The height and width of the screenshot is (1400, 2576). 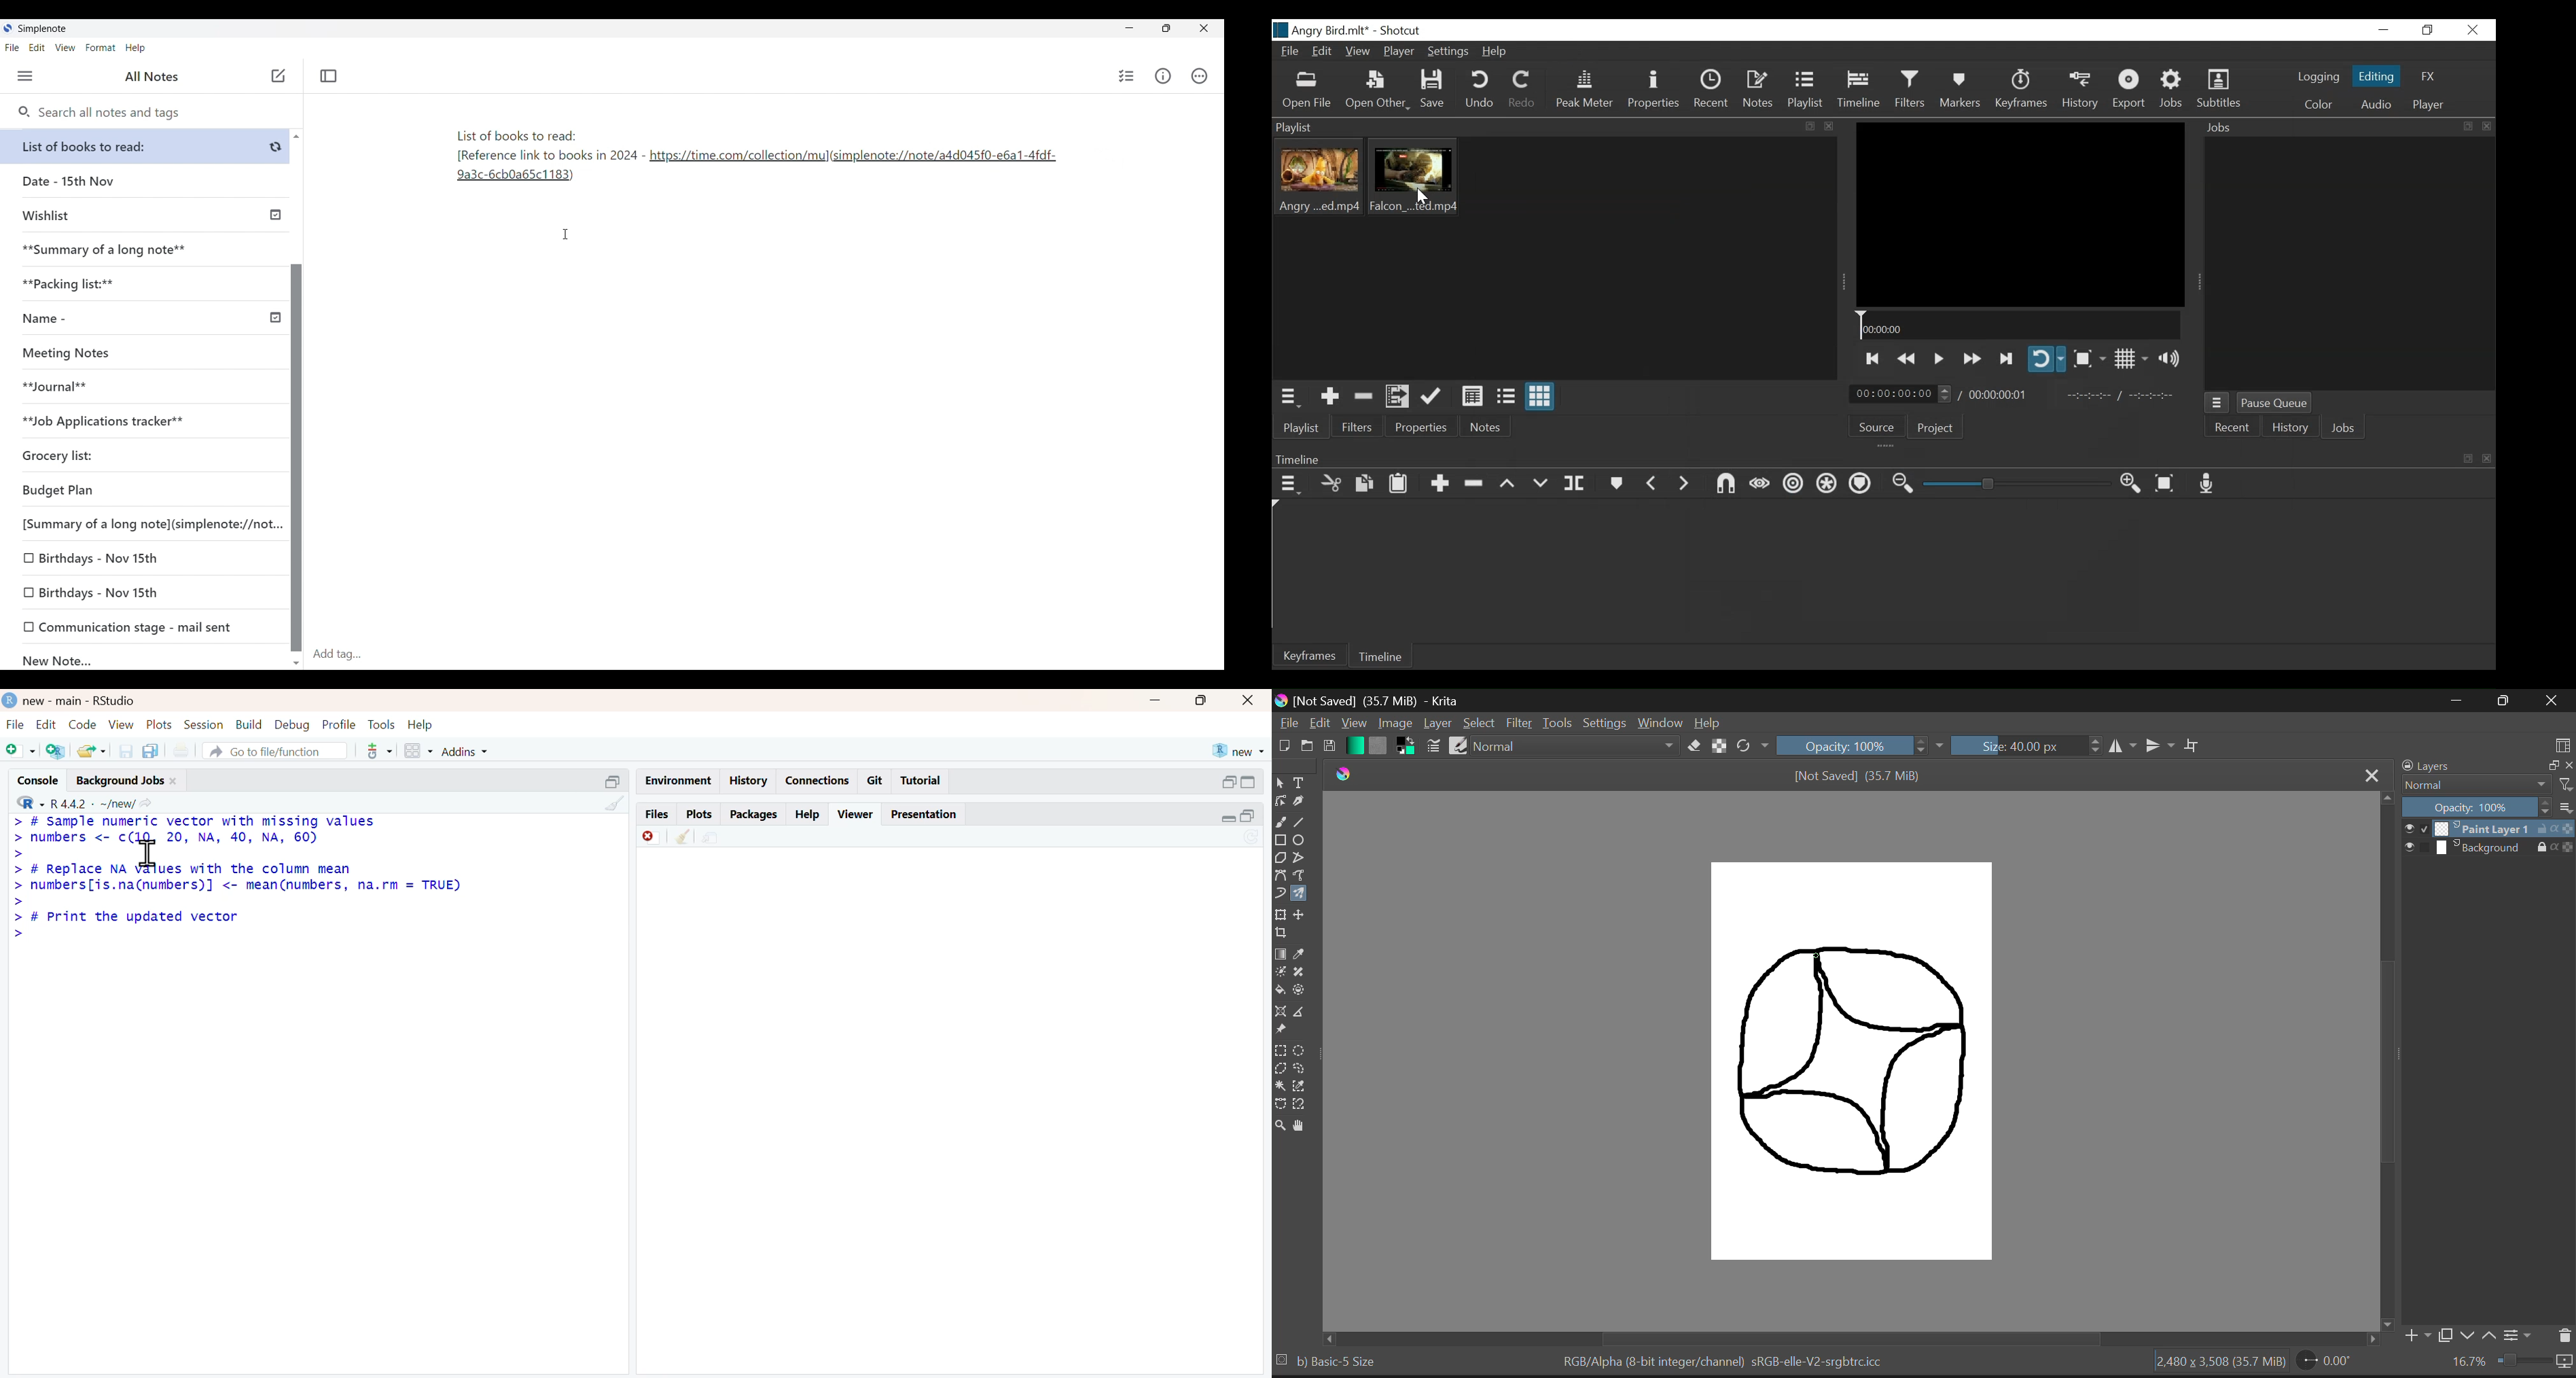 I want to click on connections, so click(x=821, y=780).